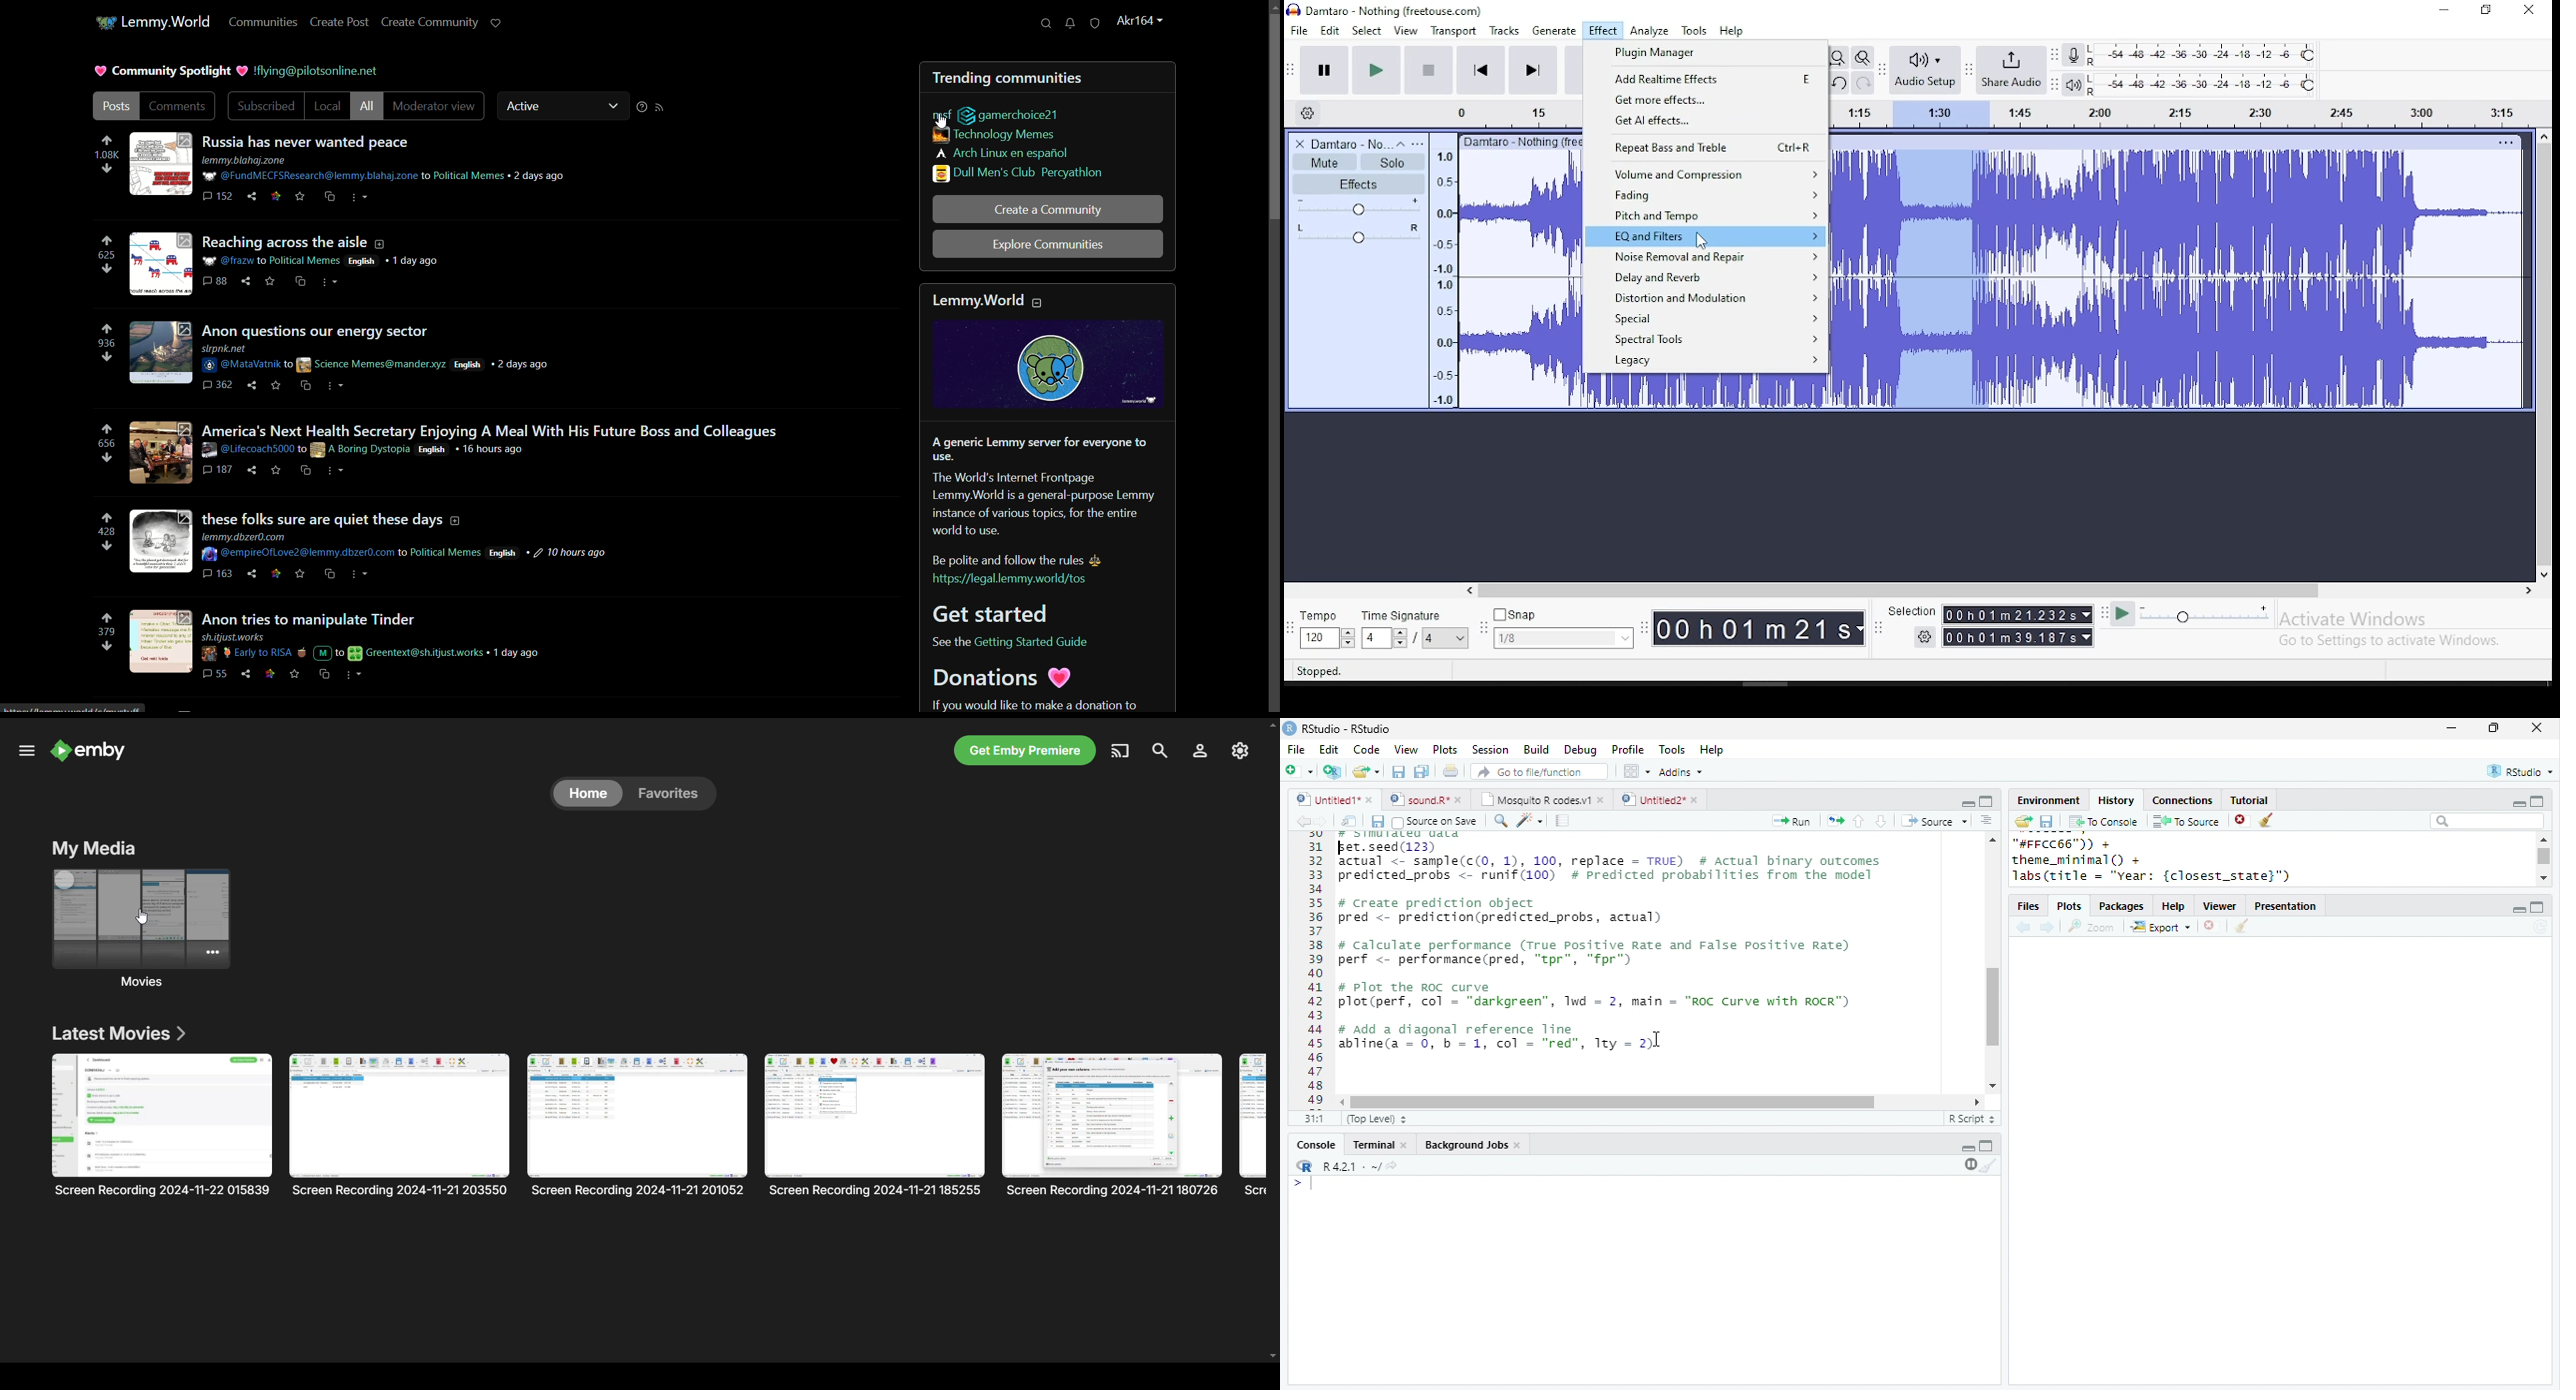 The height and width of the screenshot is (1400, 2576). I want to click on track's timing, so click(1518, 113).